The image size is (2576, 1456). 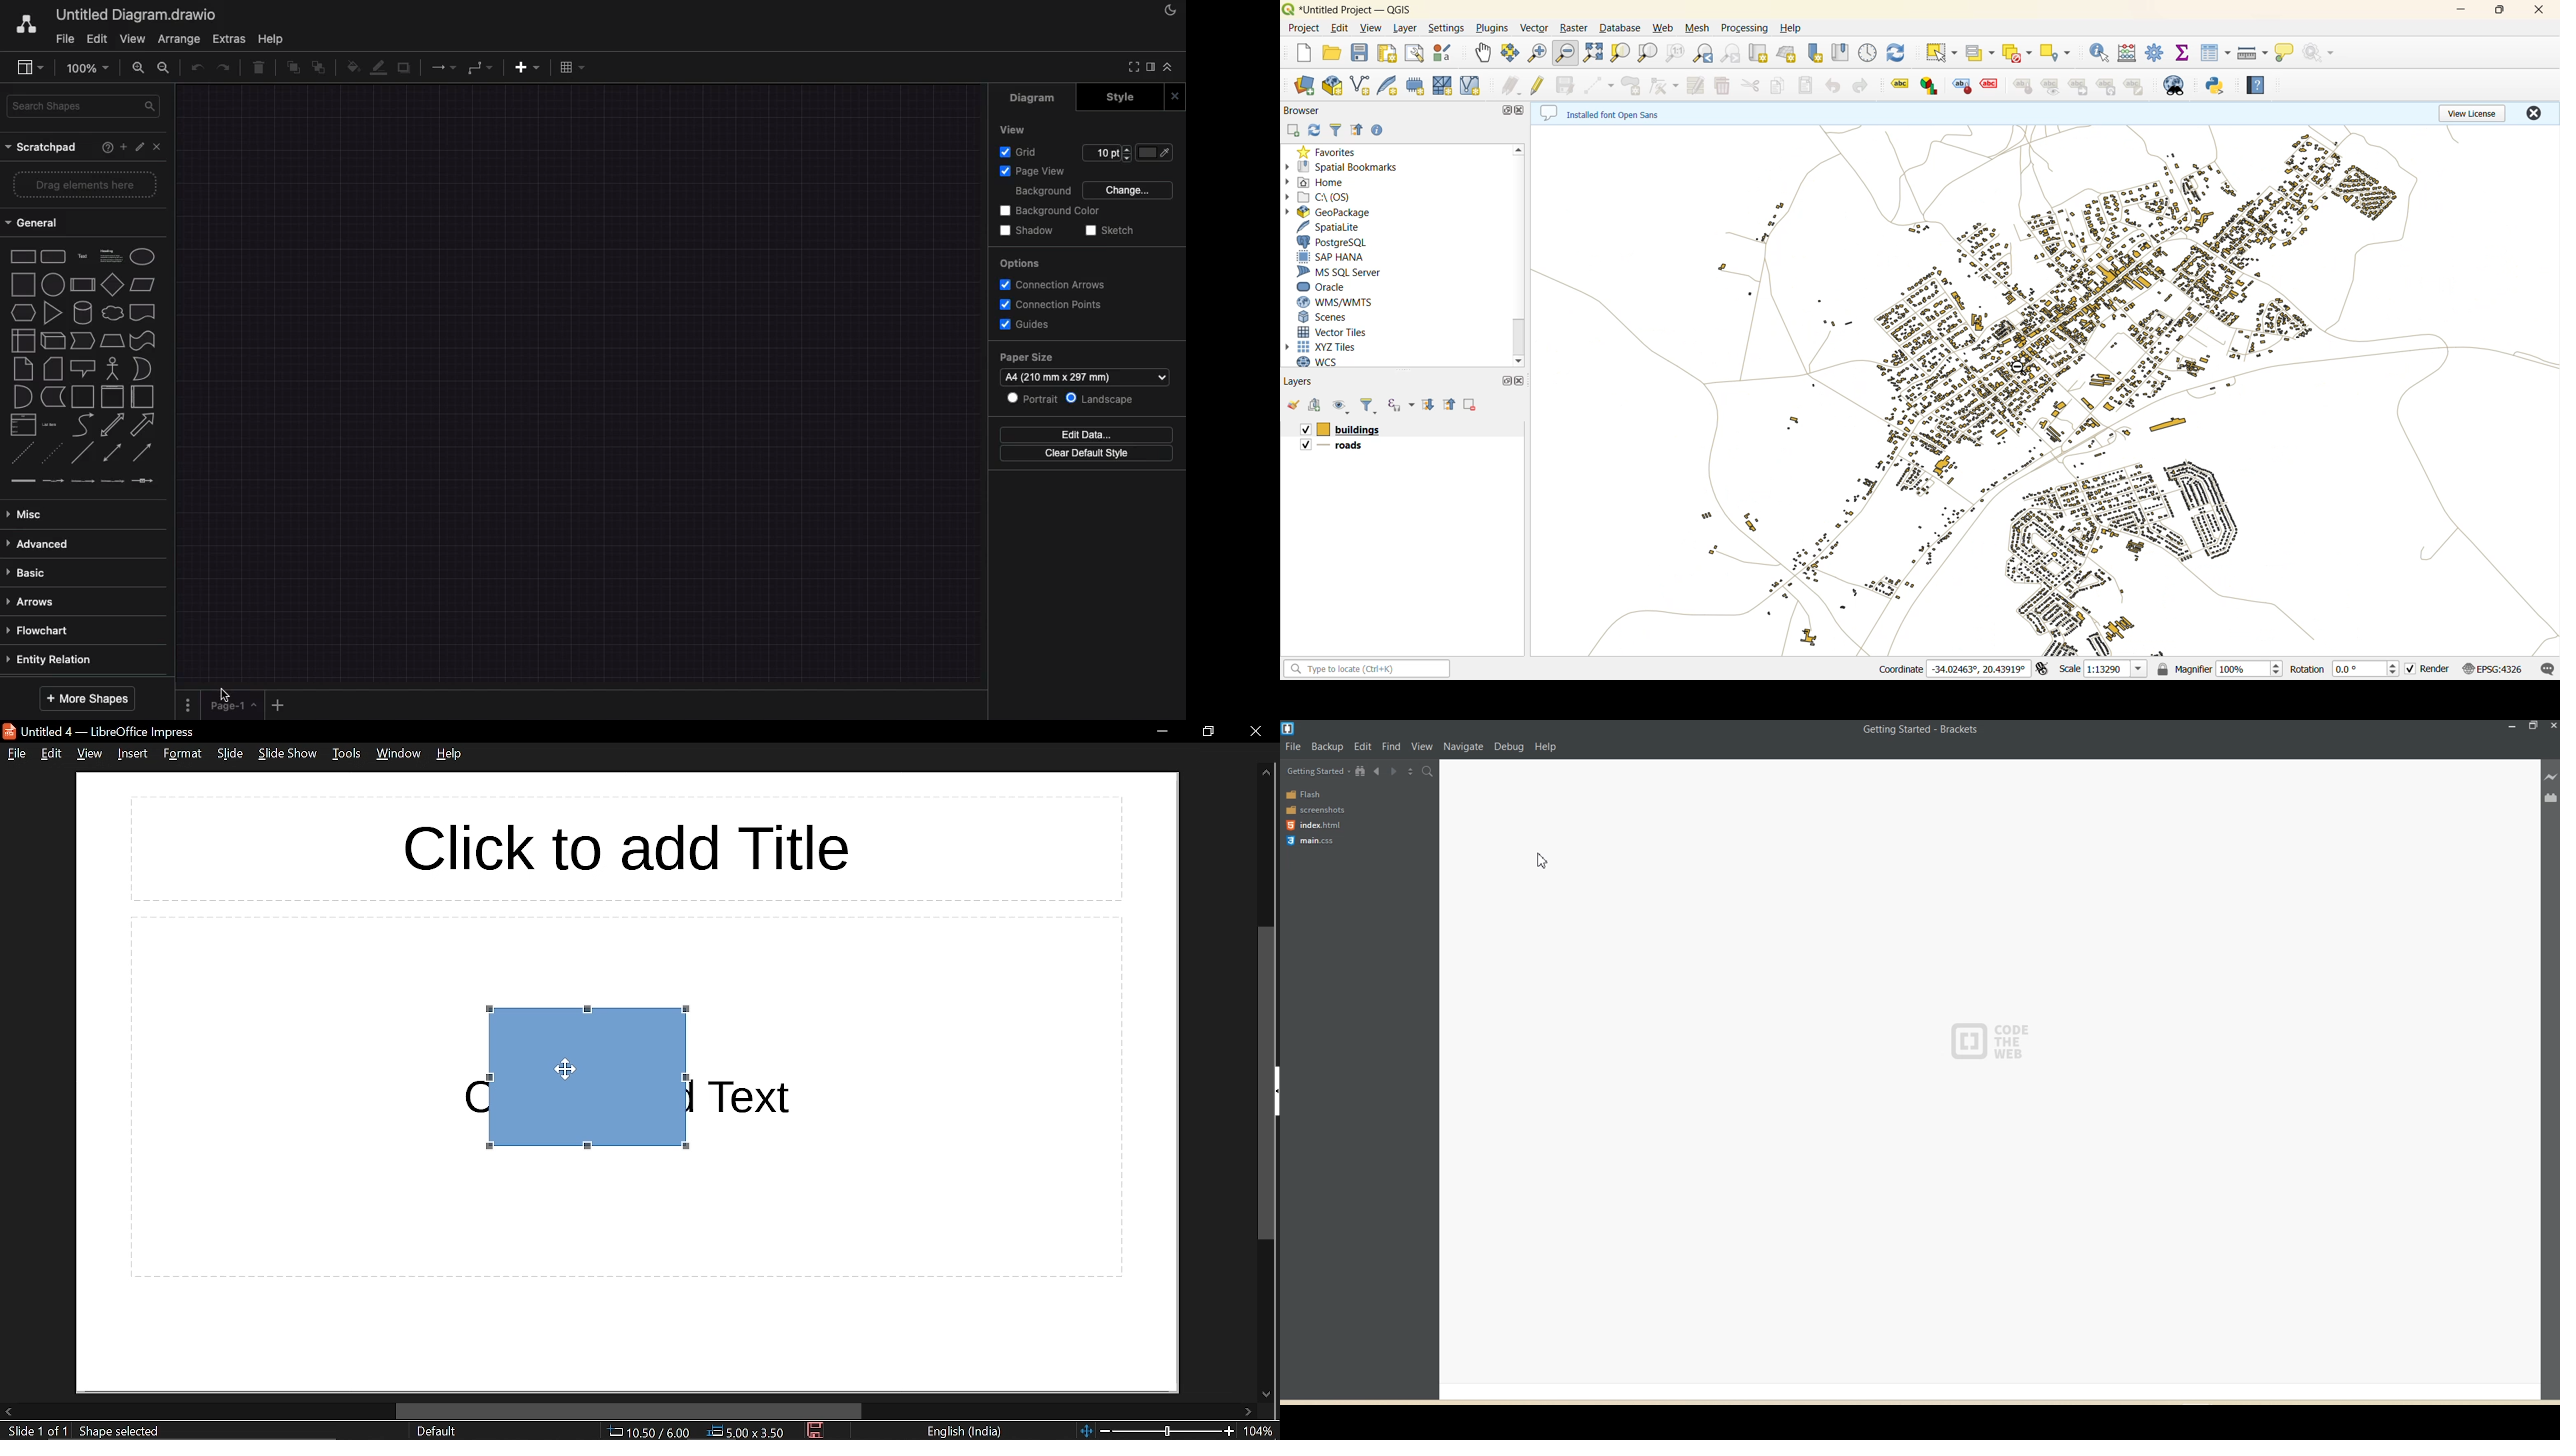 I want to click on connector with symbol, so click(x=143, y=479).